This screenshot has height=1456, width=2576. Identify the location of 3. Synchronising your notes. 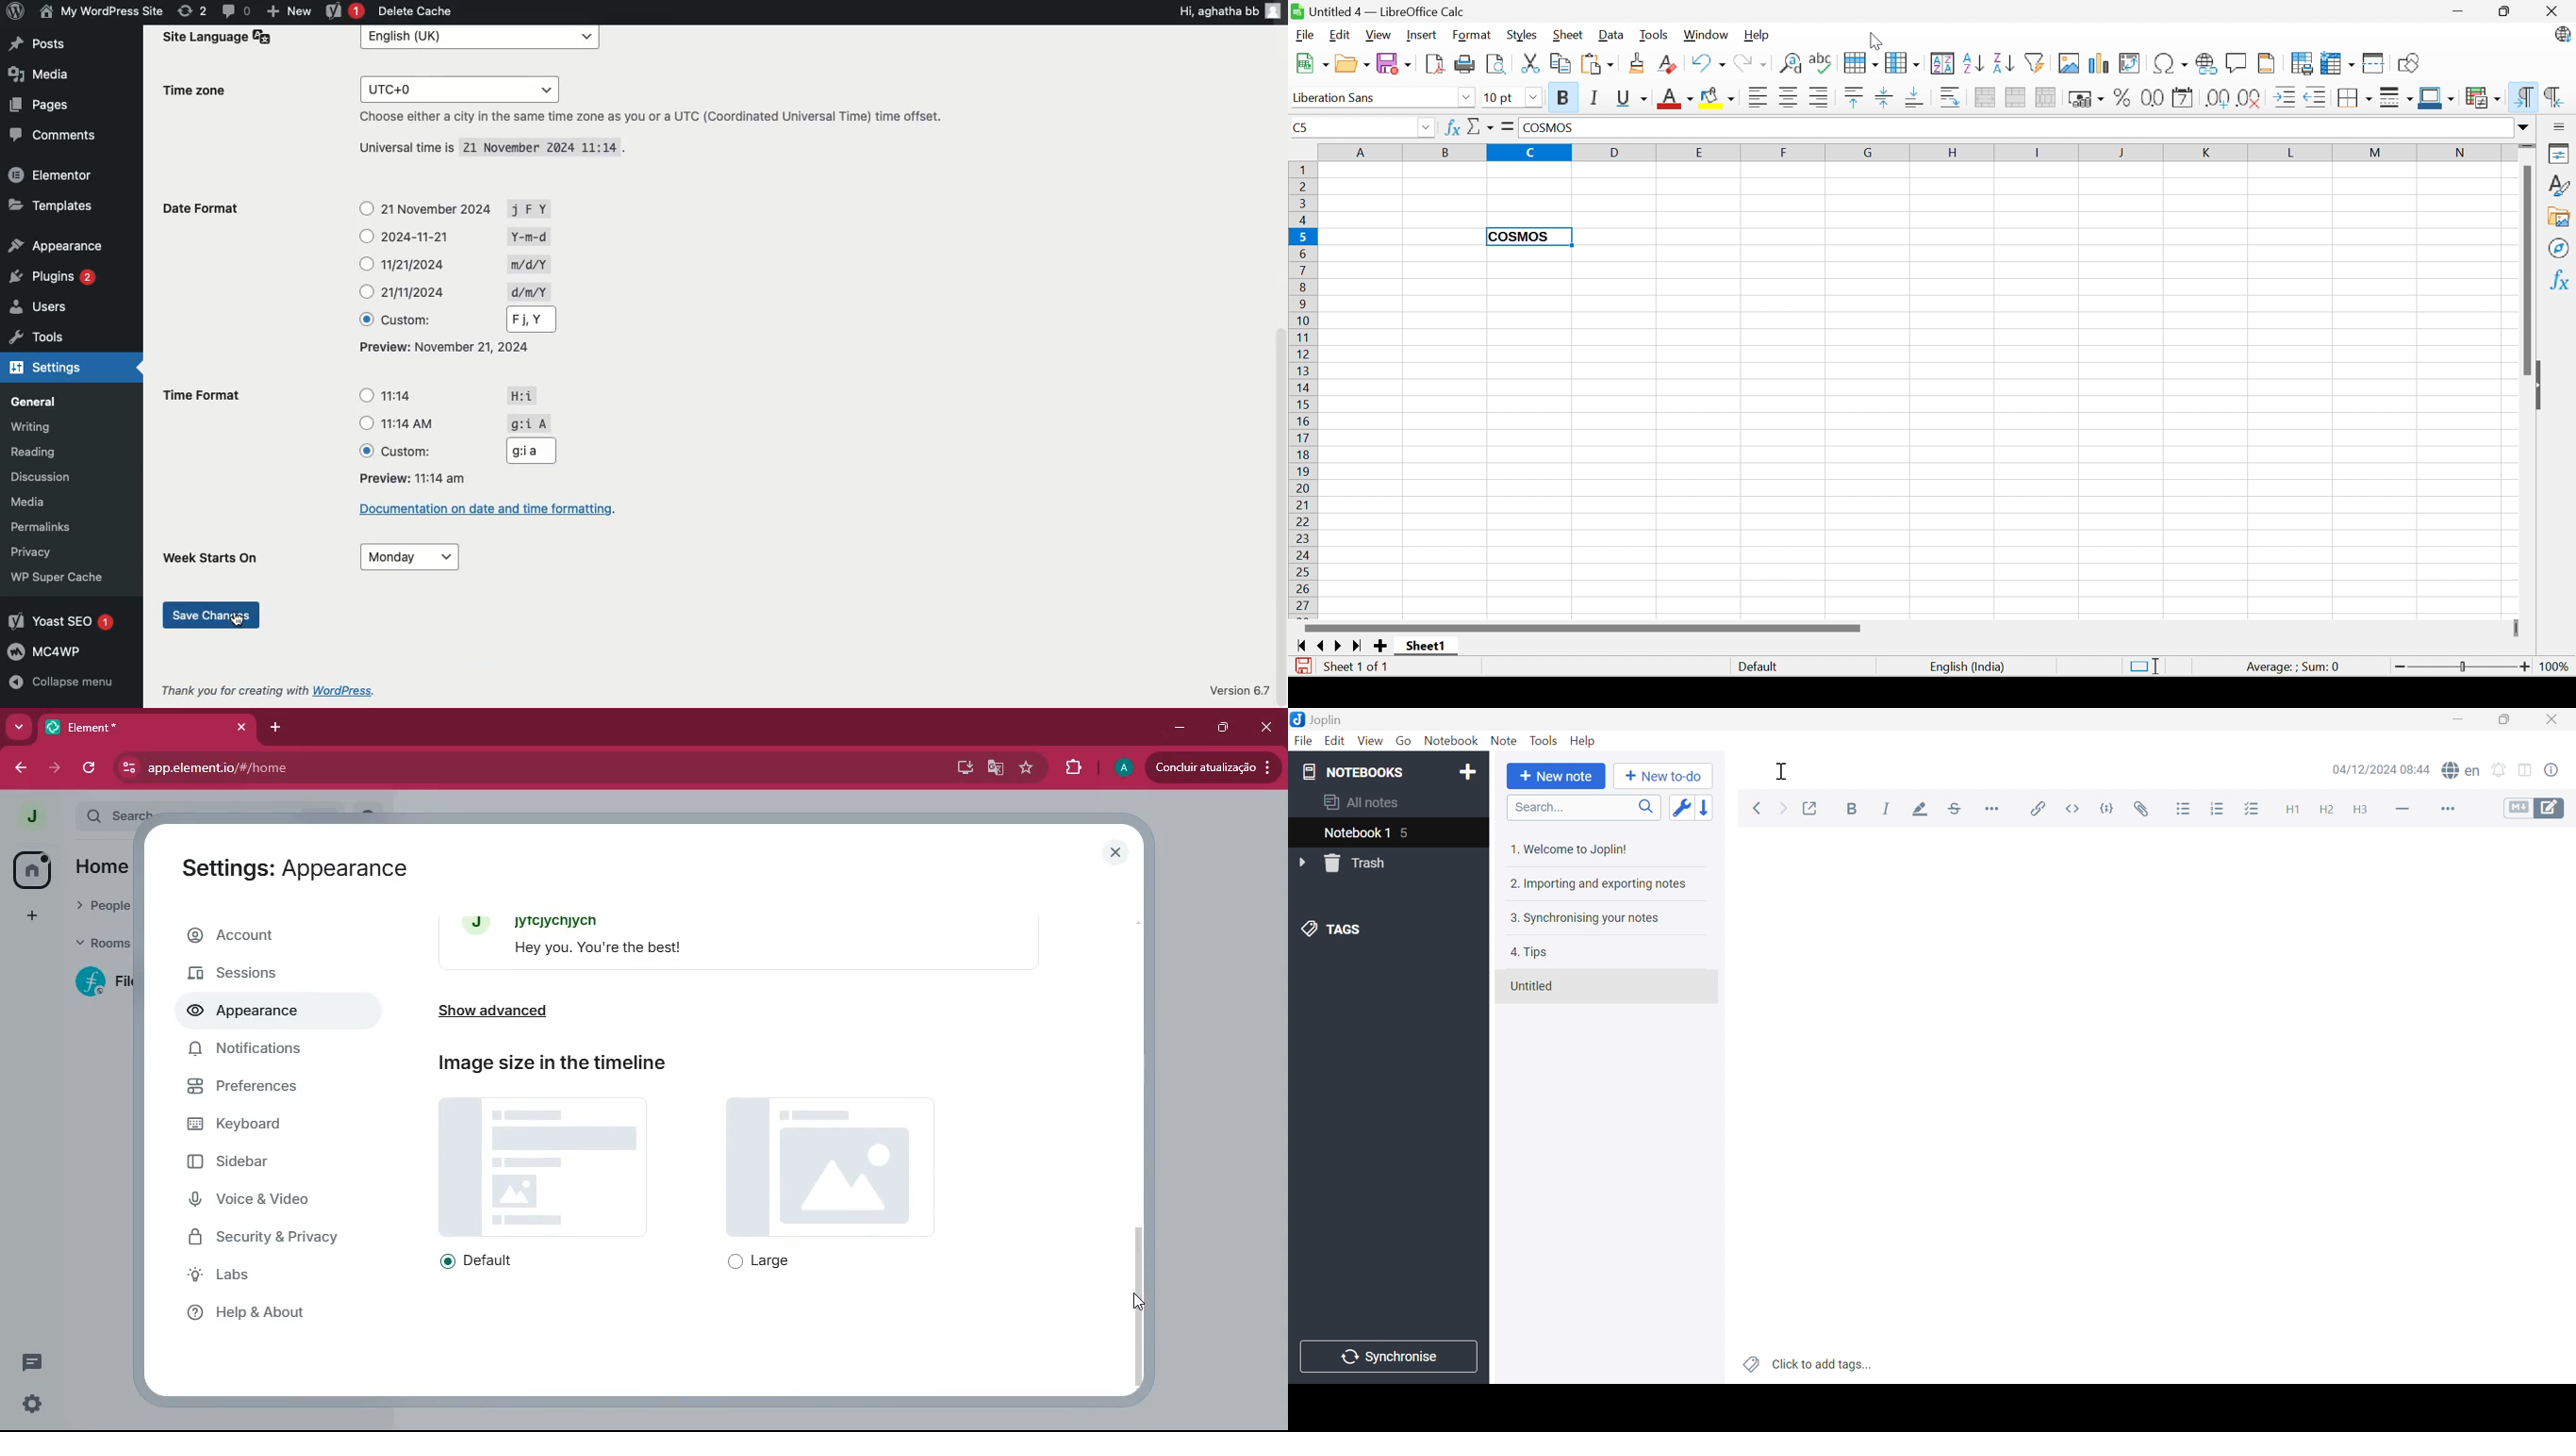
(1589, 919).